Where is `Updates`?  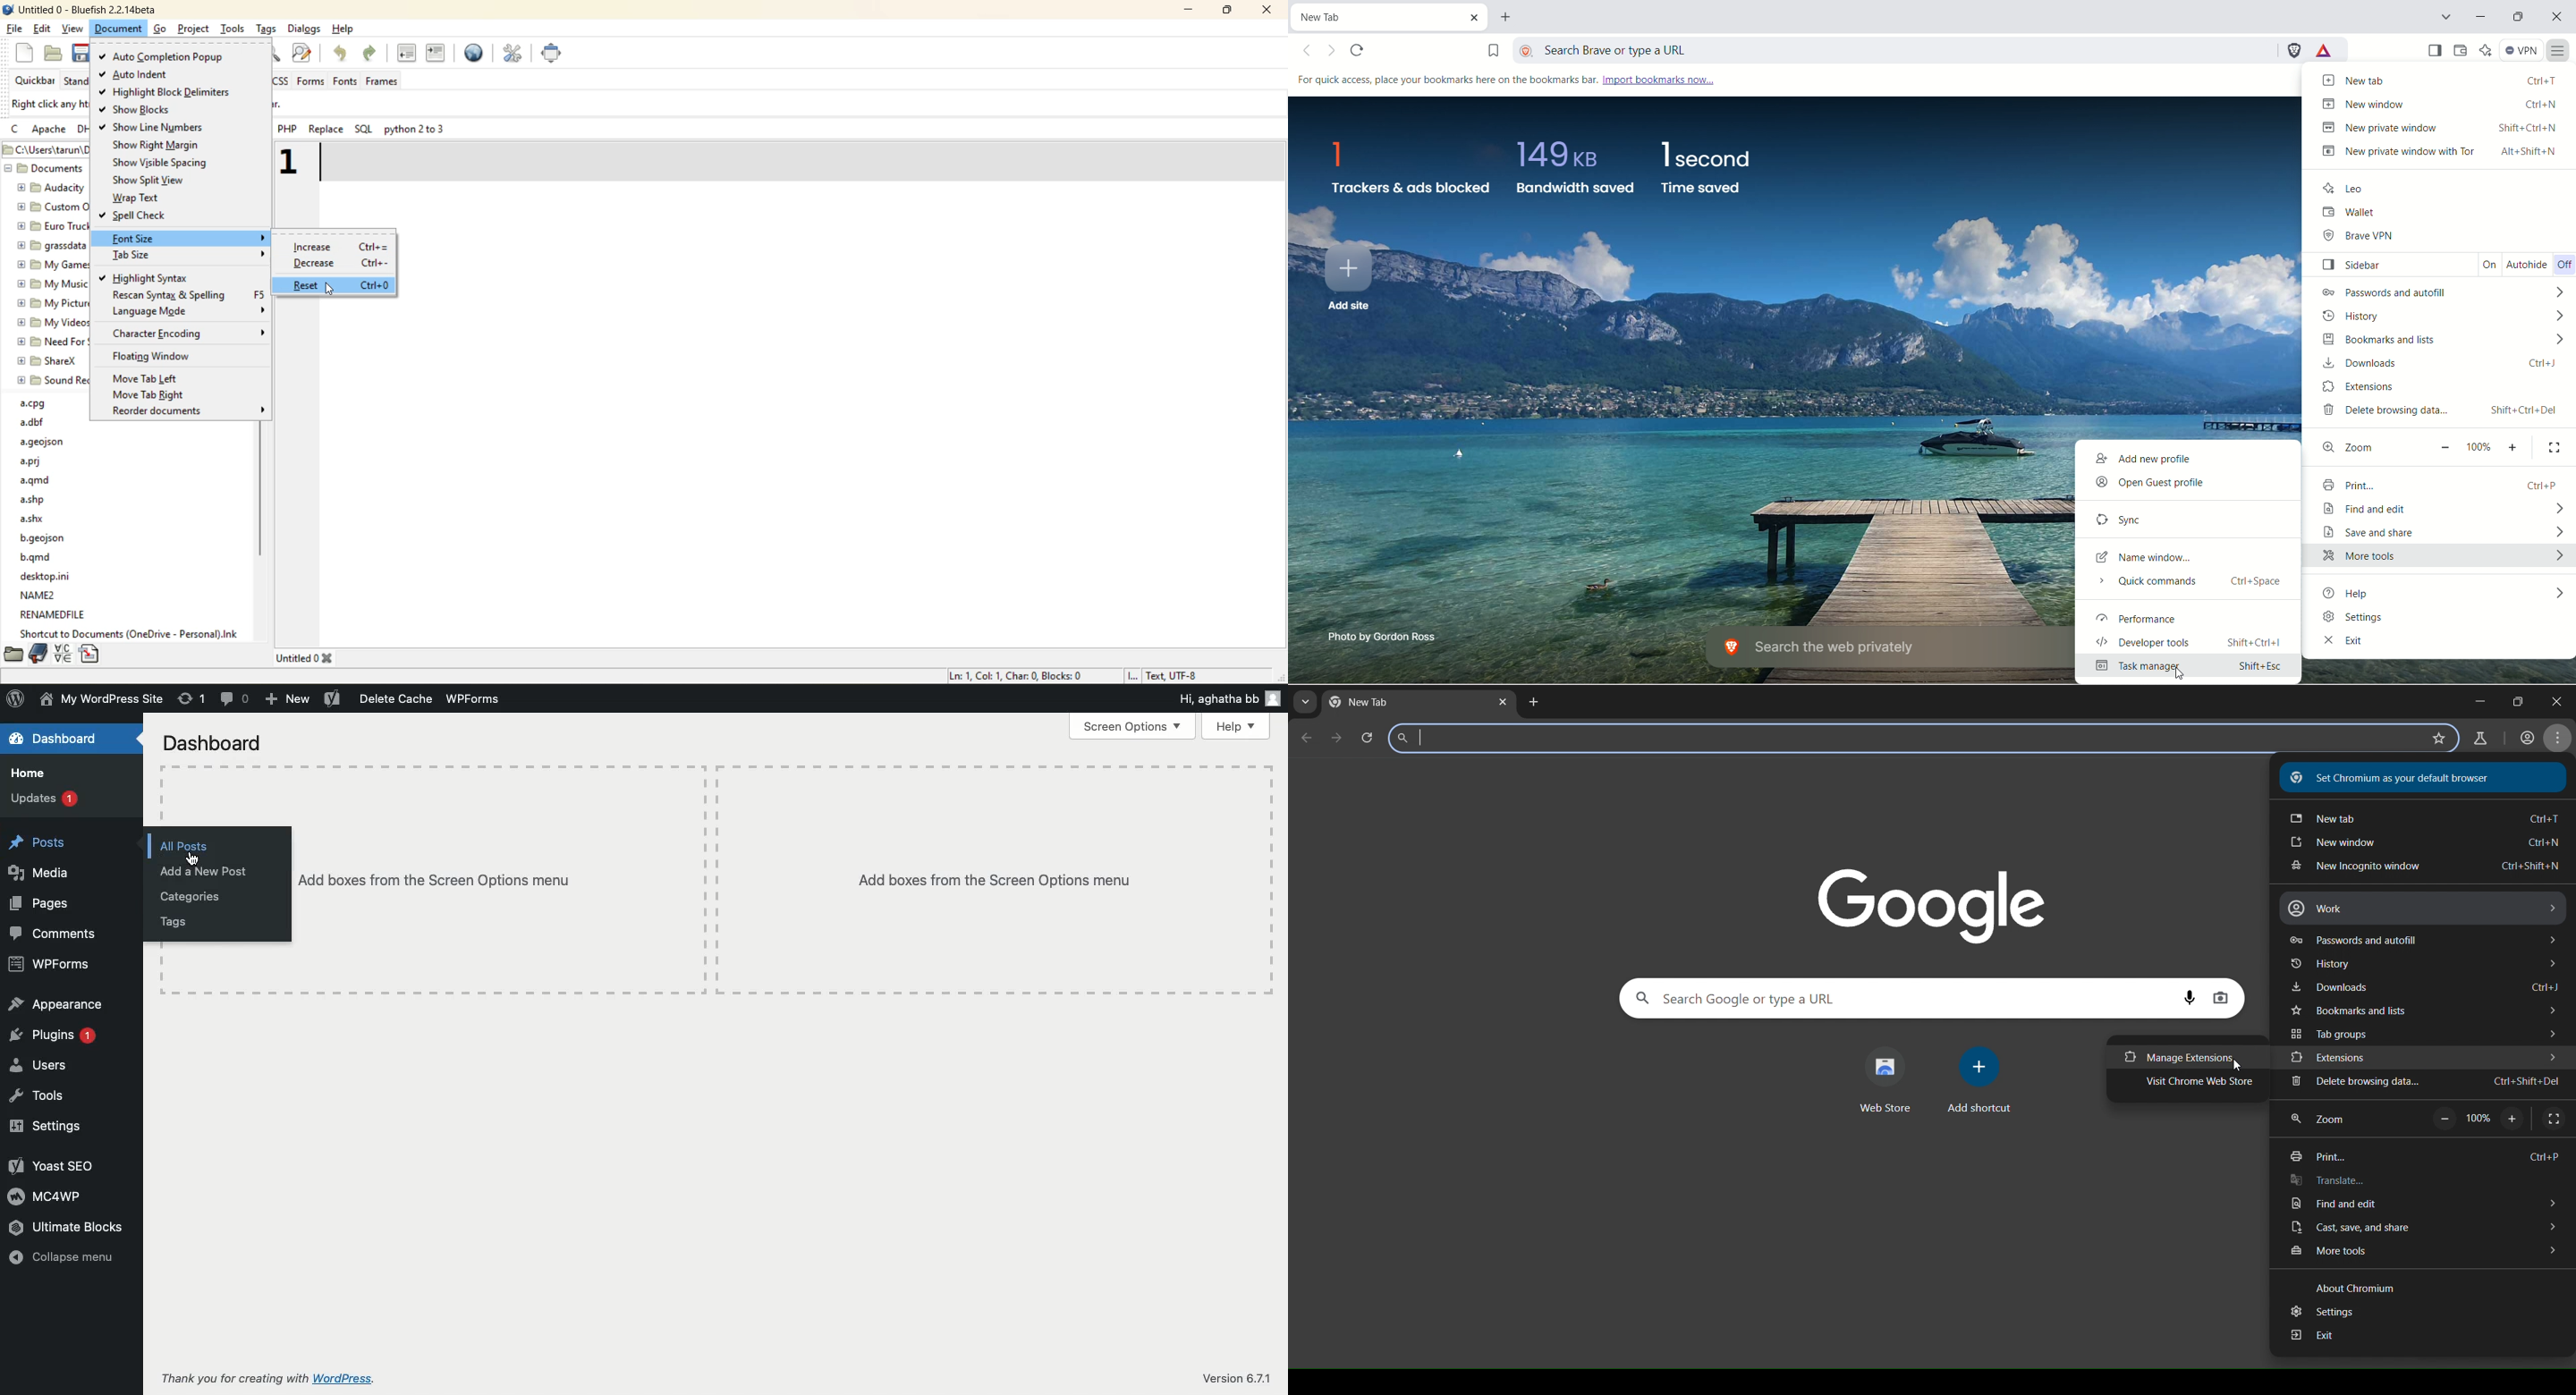
Updates is located at coordinates (46, 799).